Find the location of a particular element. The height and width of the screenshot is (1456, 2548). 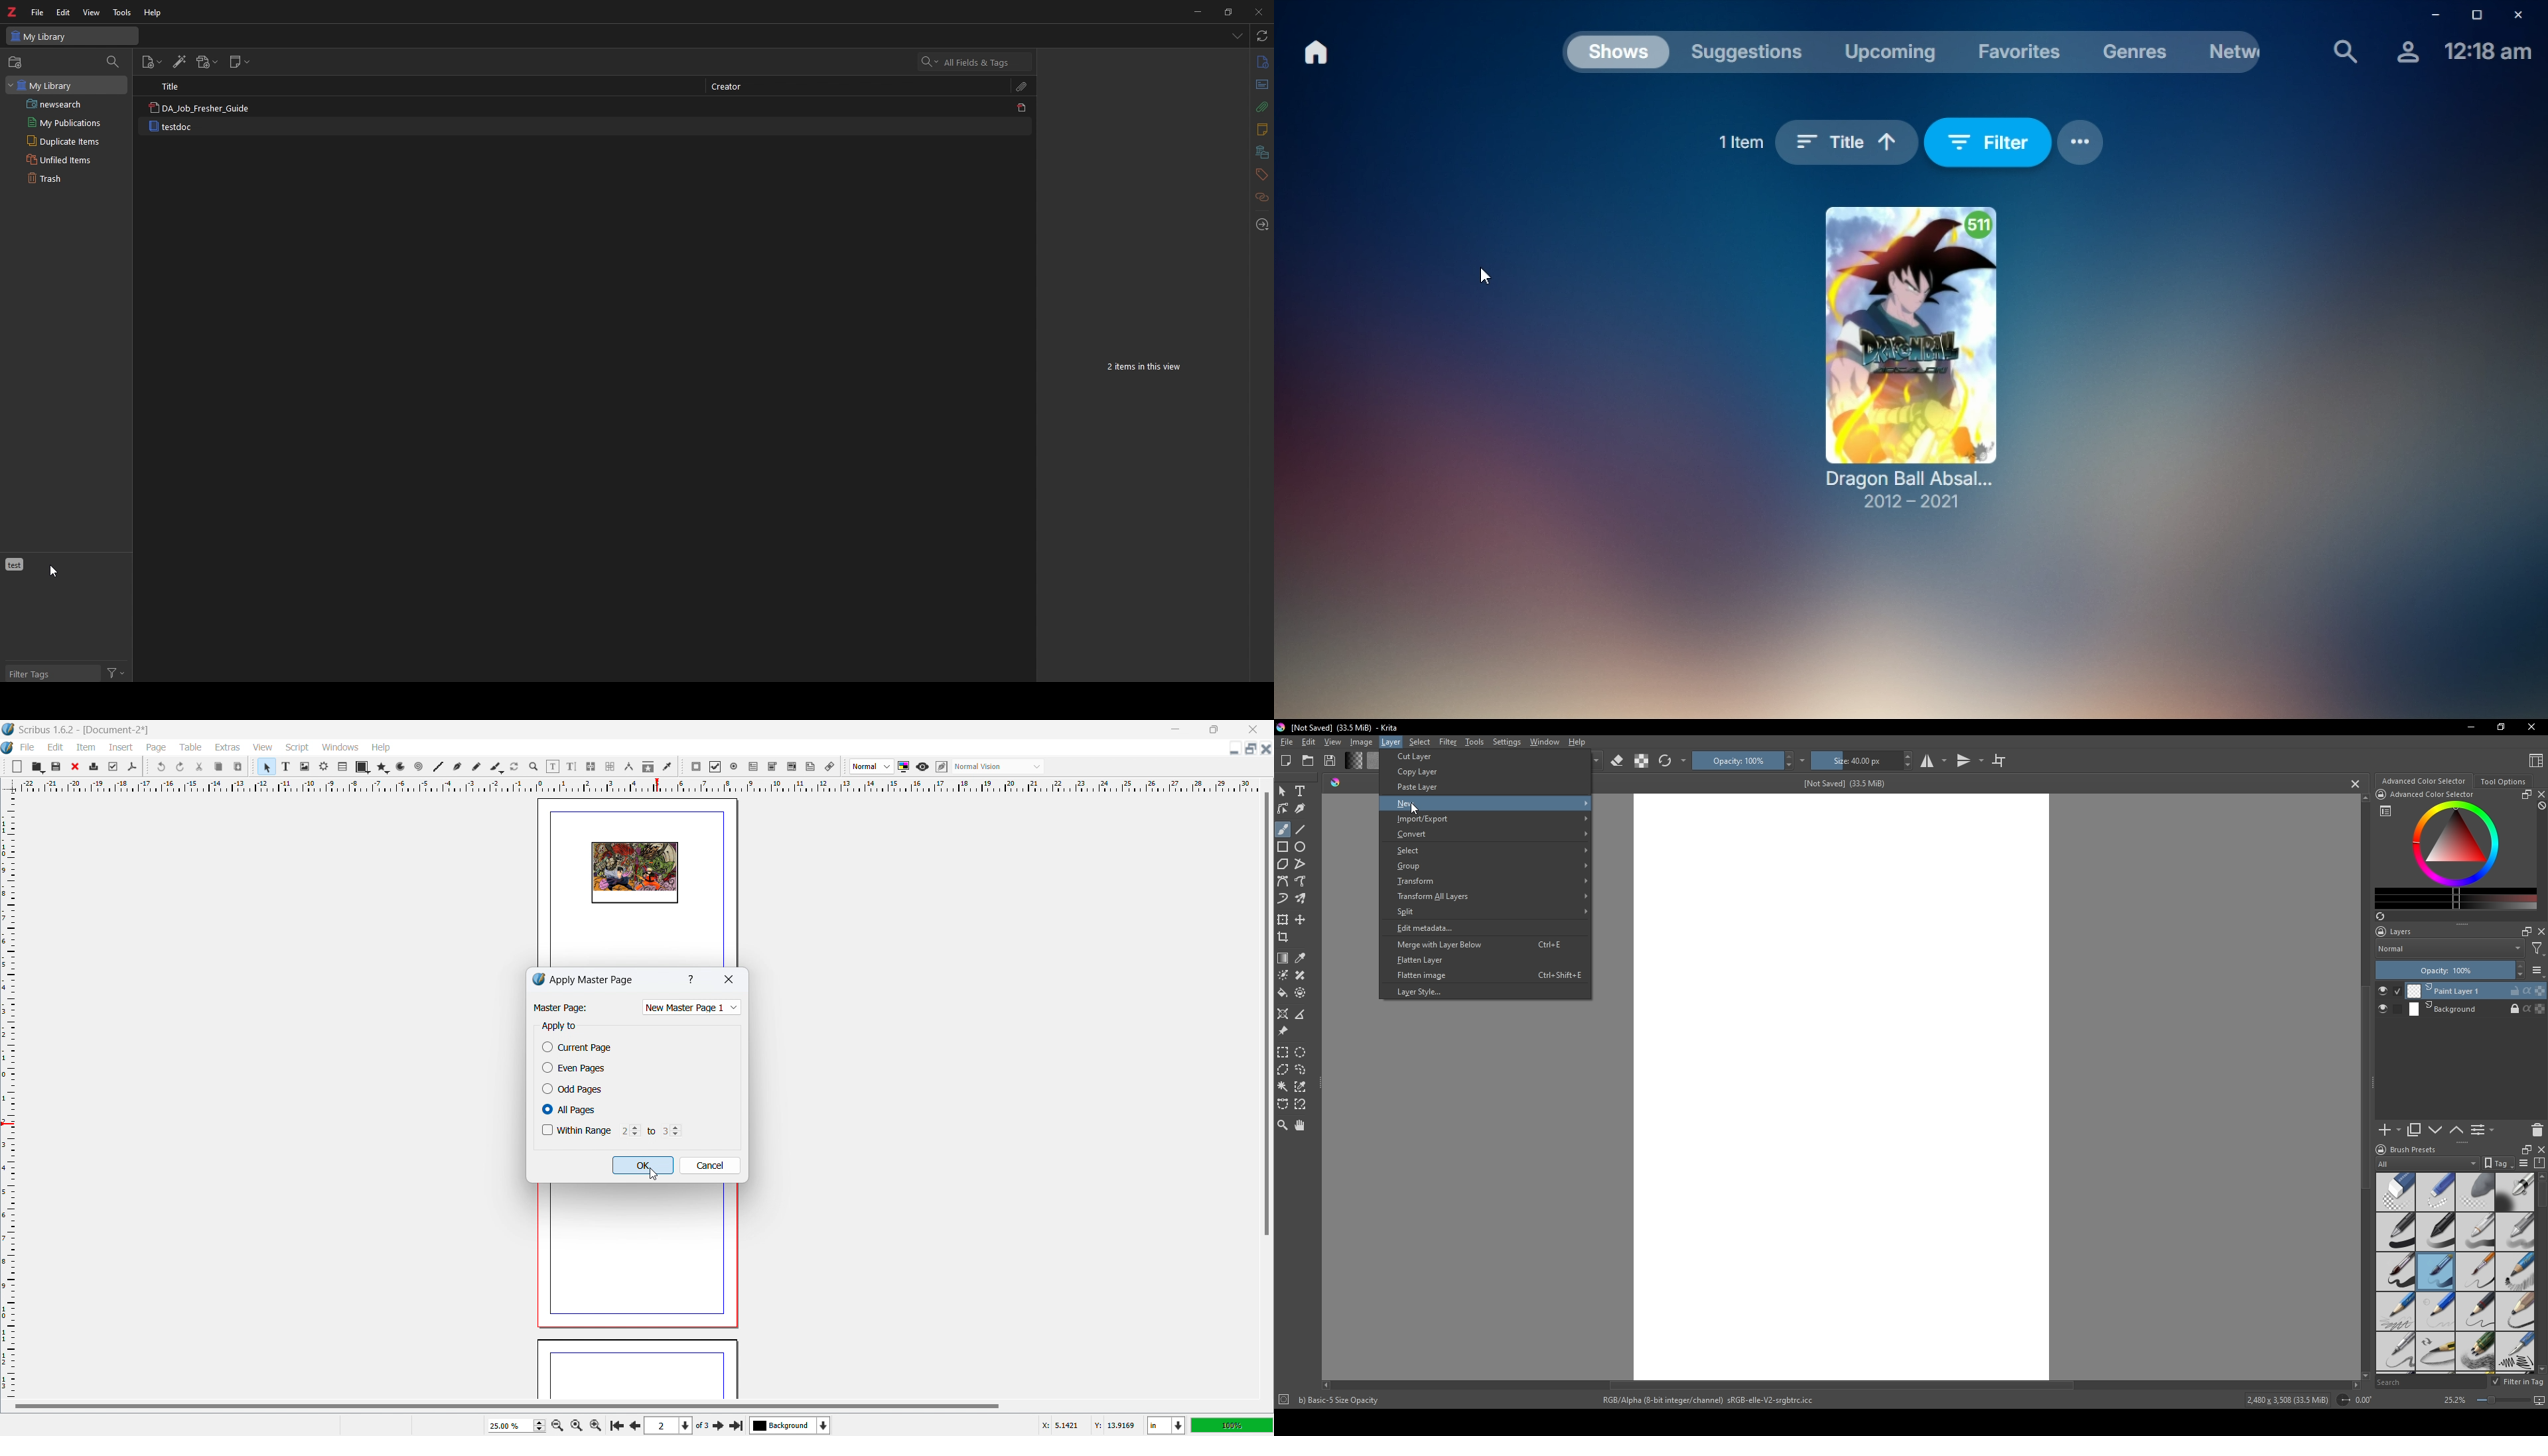

pdf is located at coordinates (1022, 107).